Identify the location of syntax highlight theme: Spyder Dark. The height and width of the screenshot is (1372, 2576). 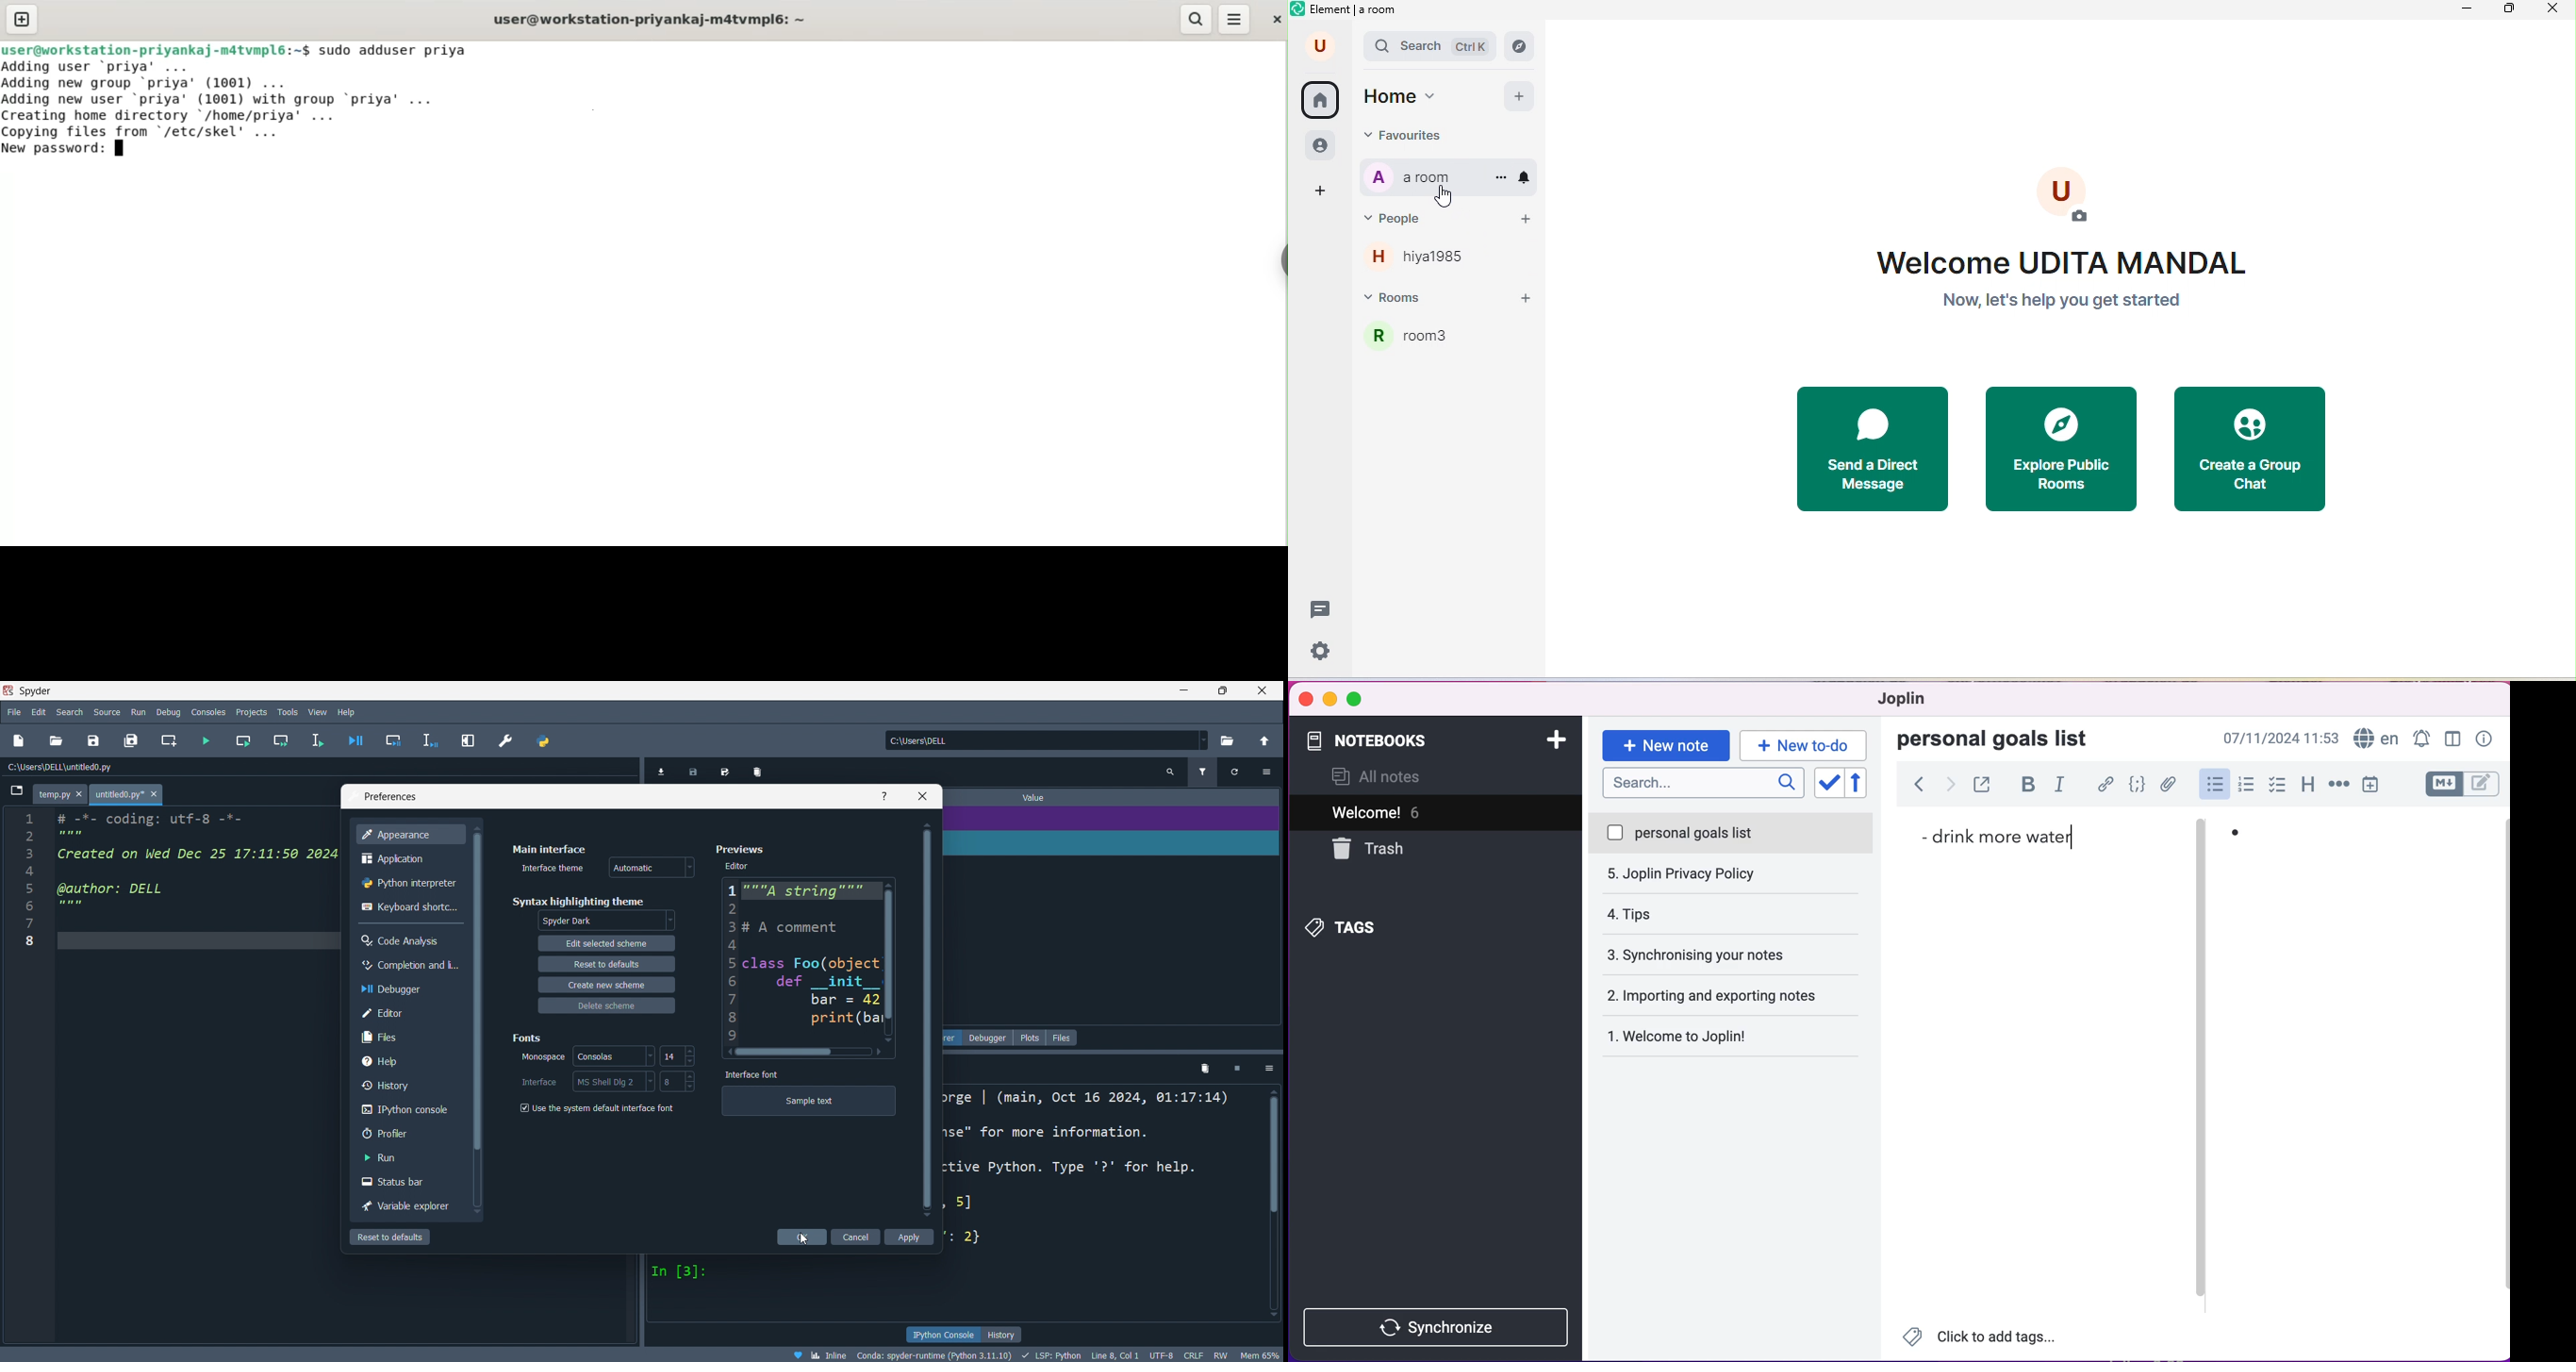
(595, 914).